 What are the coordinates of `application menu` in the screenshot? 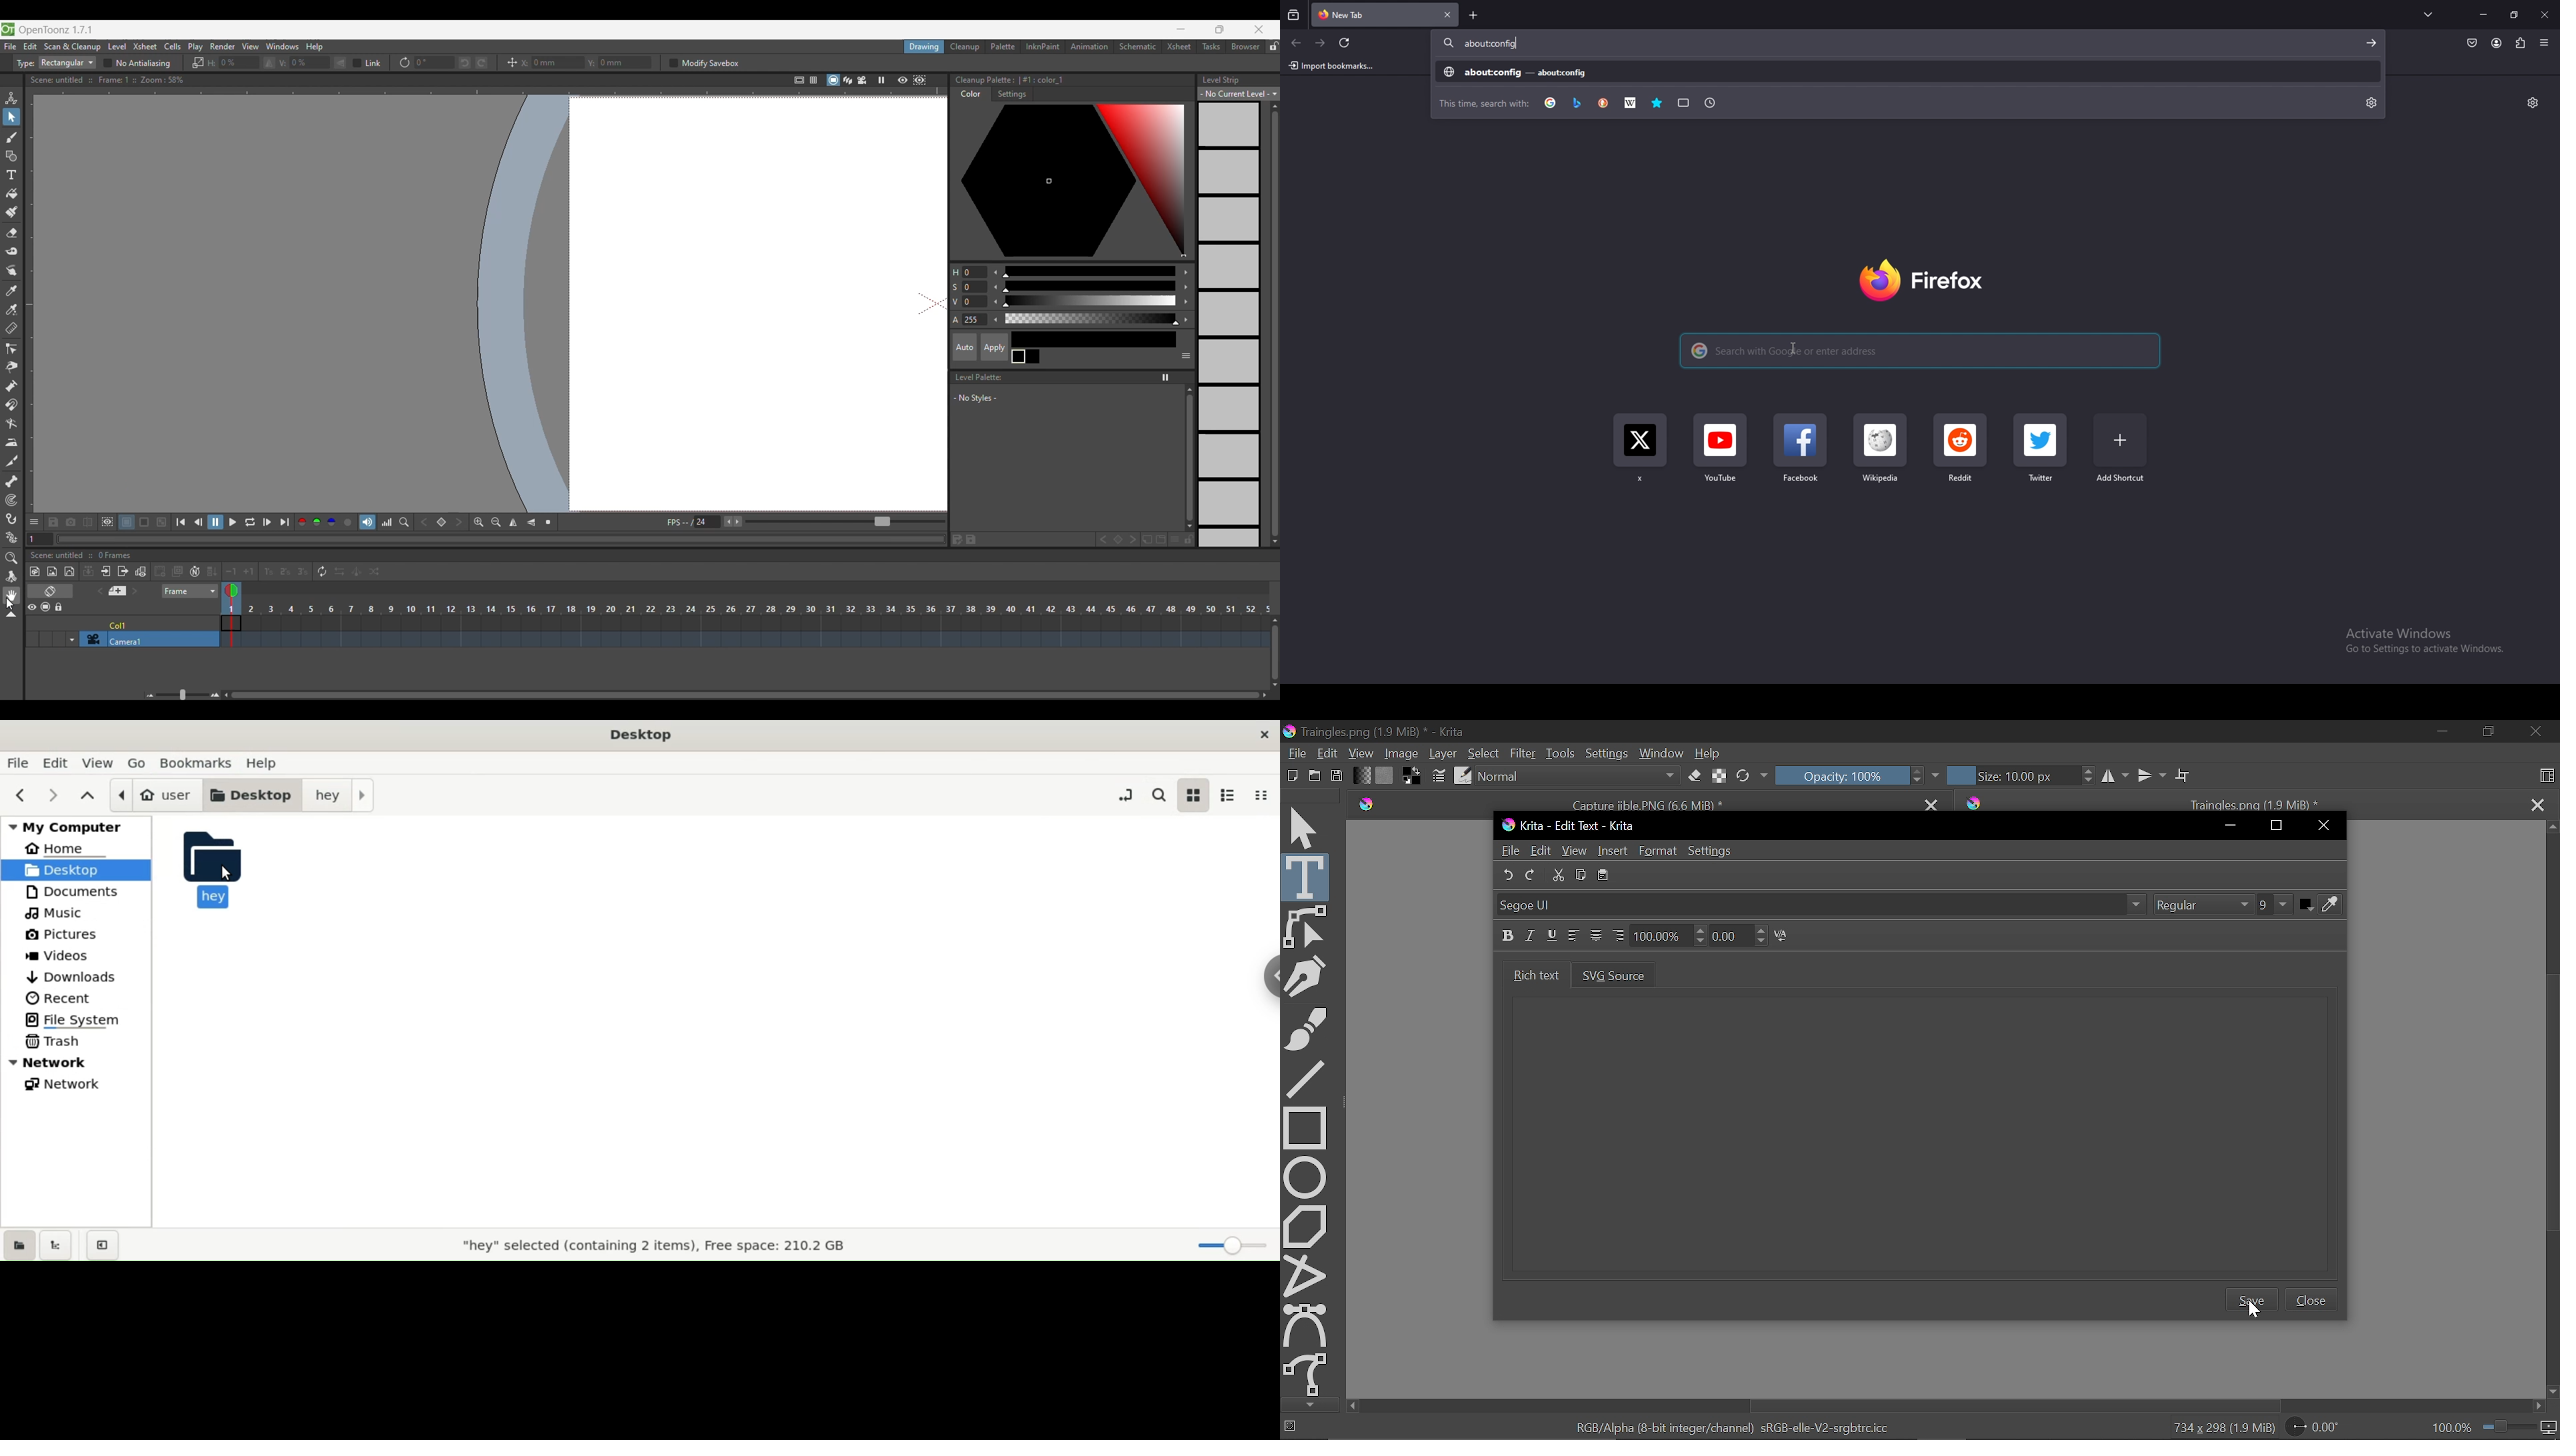 It's located at (2545, 43).